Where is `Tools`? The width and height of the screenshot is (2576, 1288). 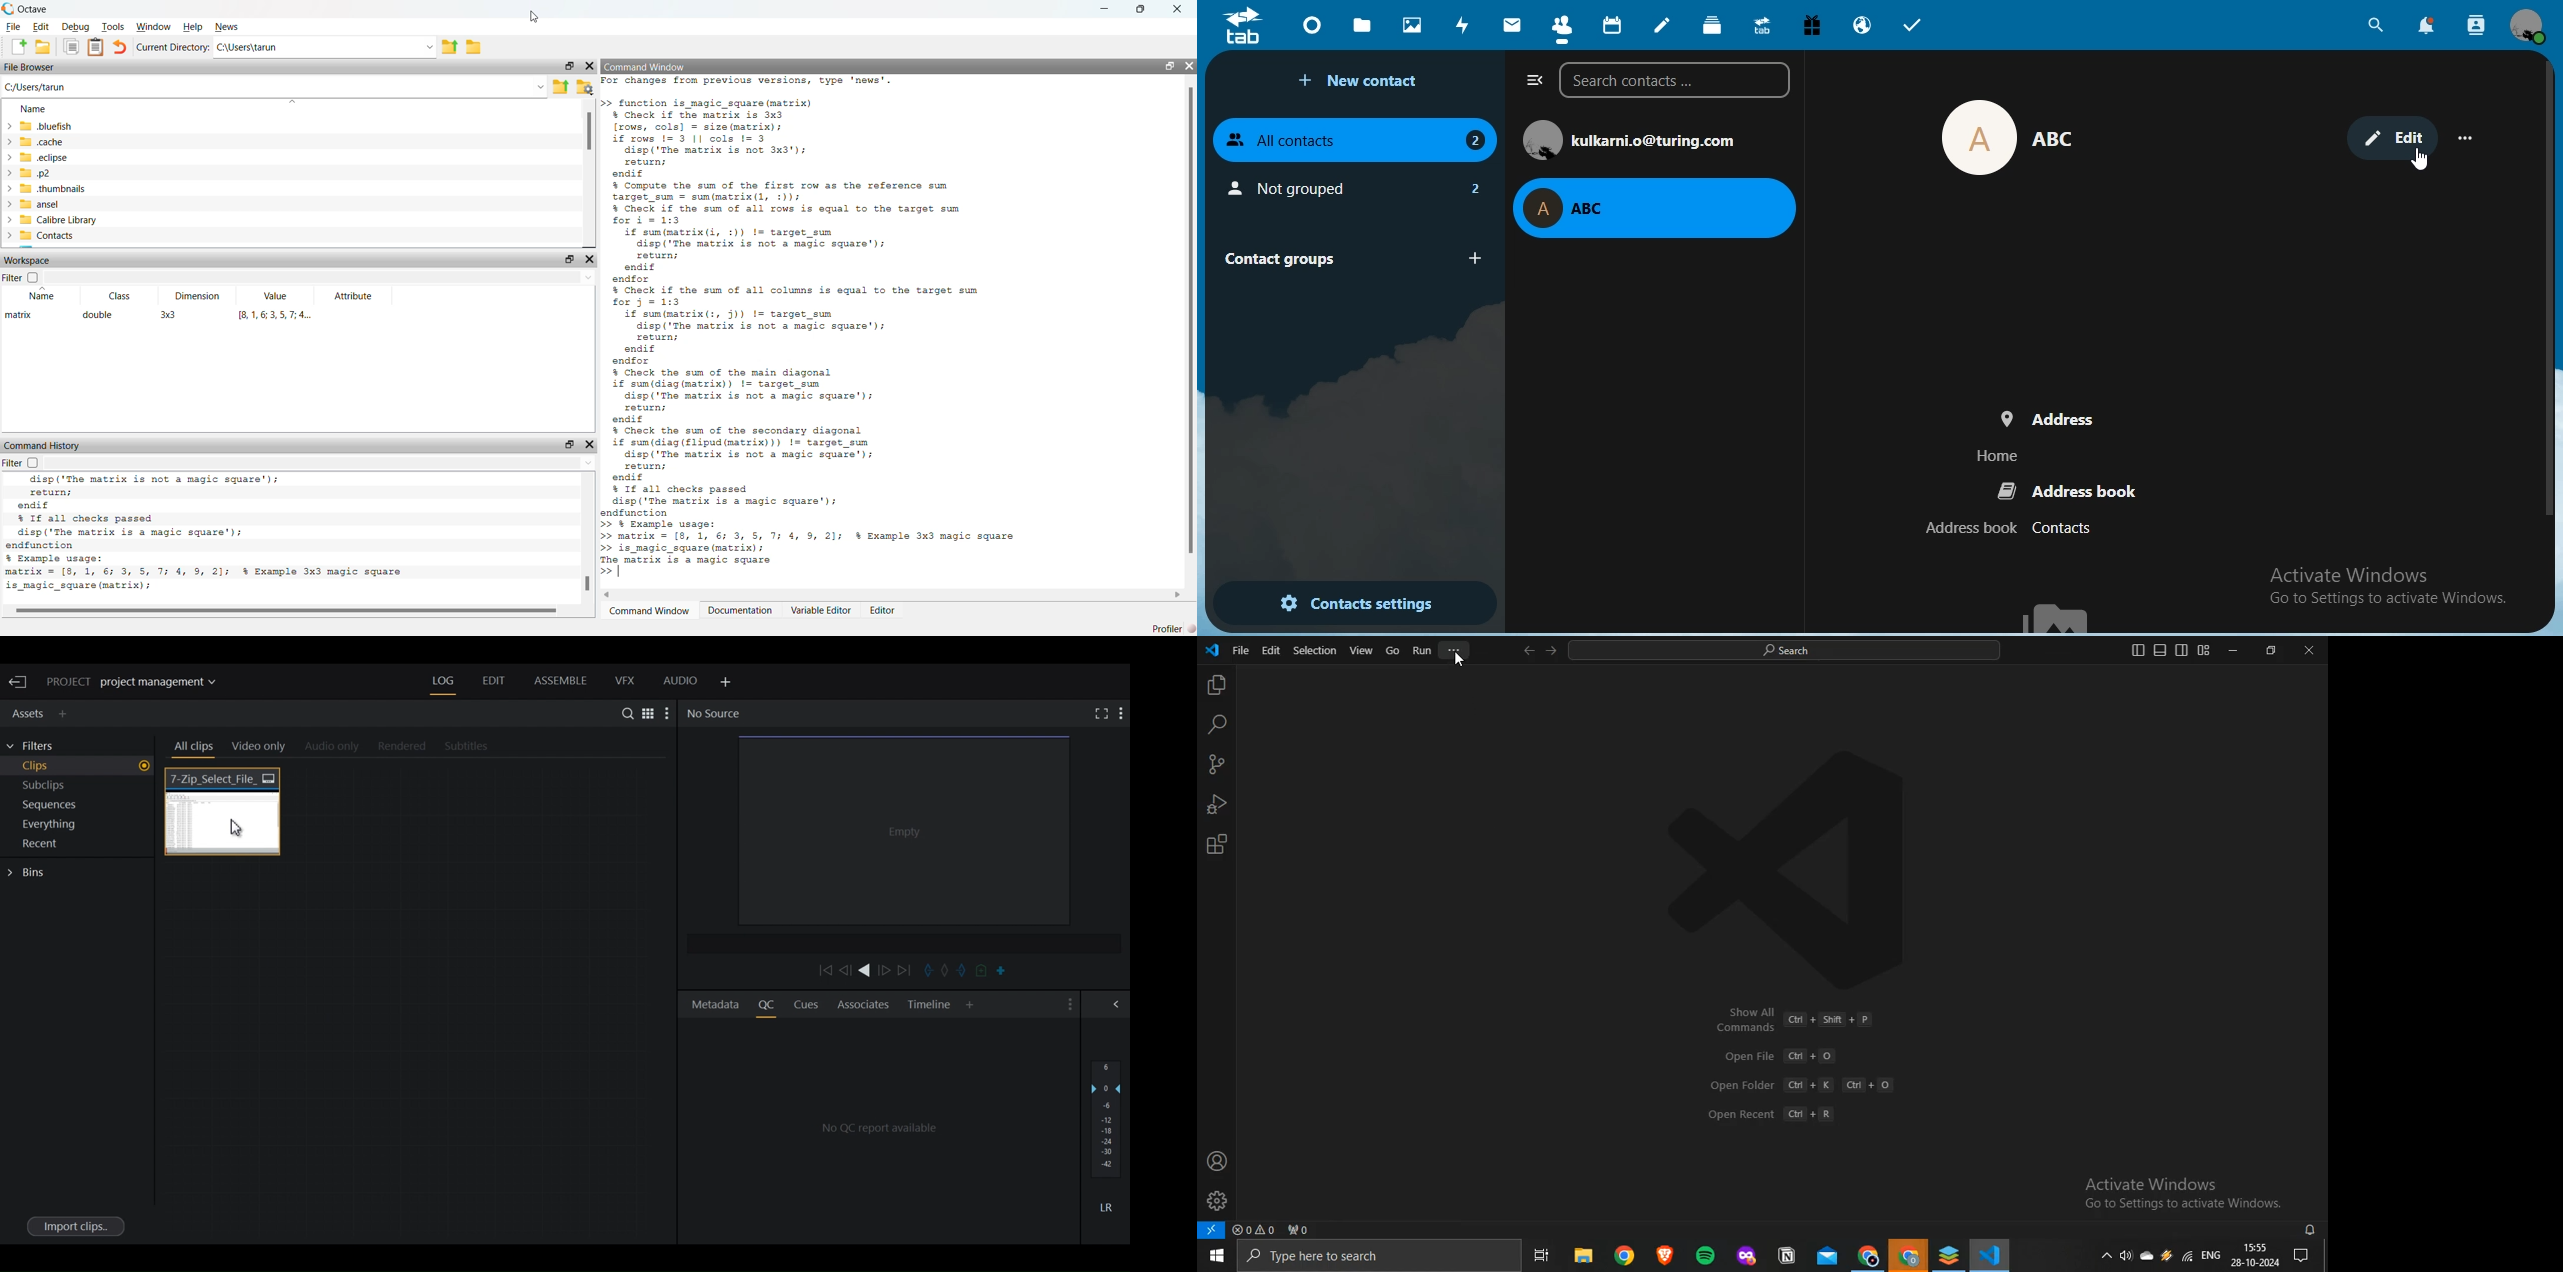 Tools is located at coordinates (113, 26).